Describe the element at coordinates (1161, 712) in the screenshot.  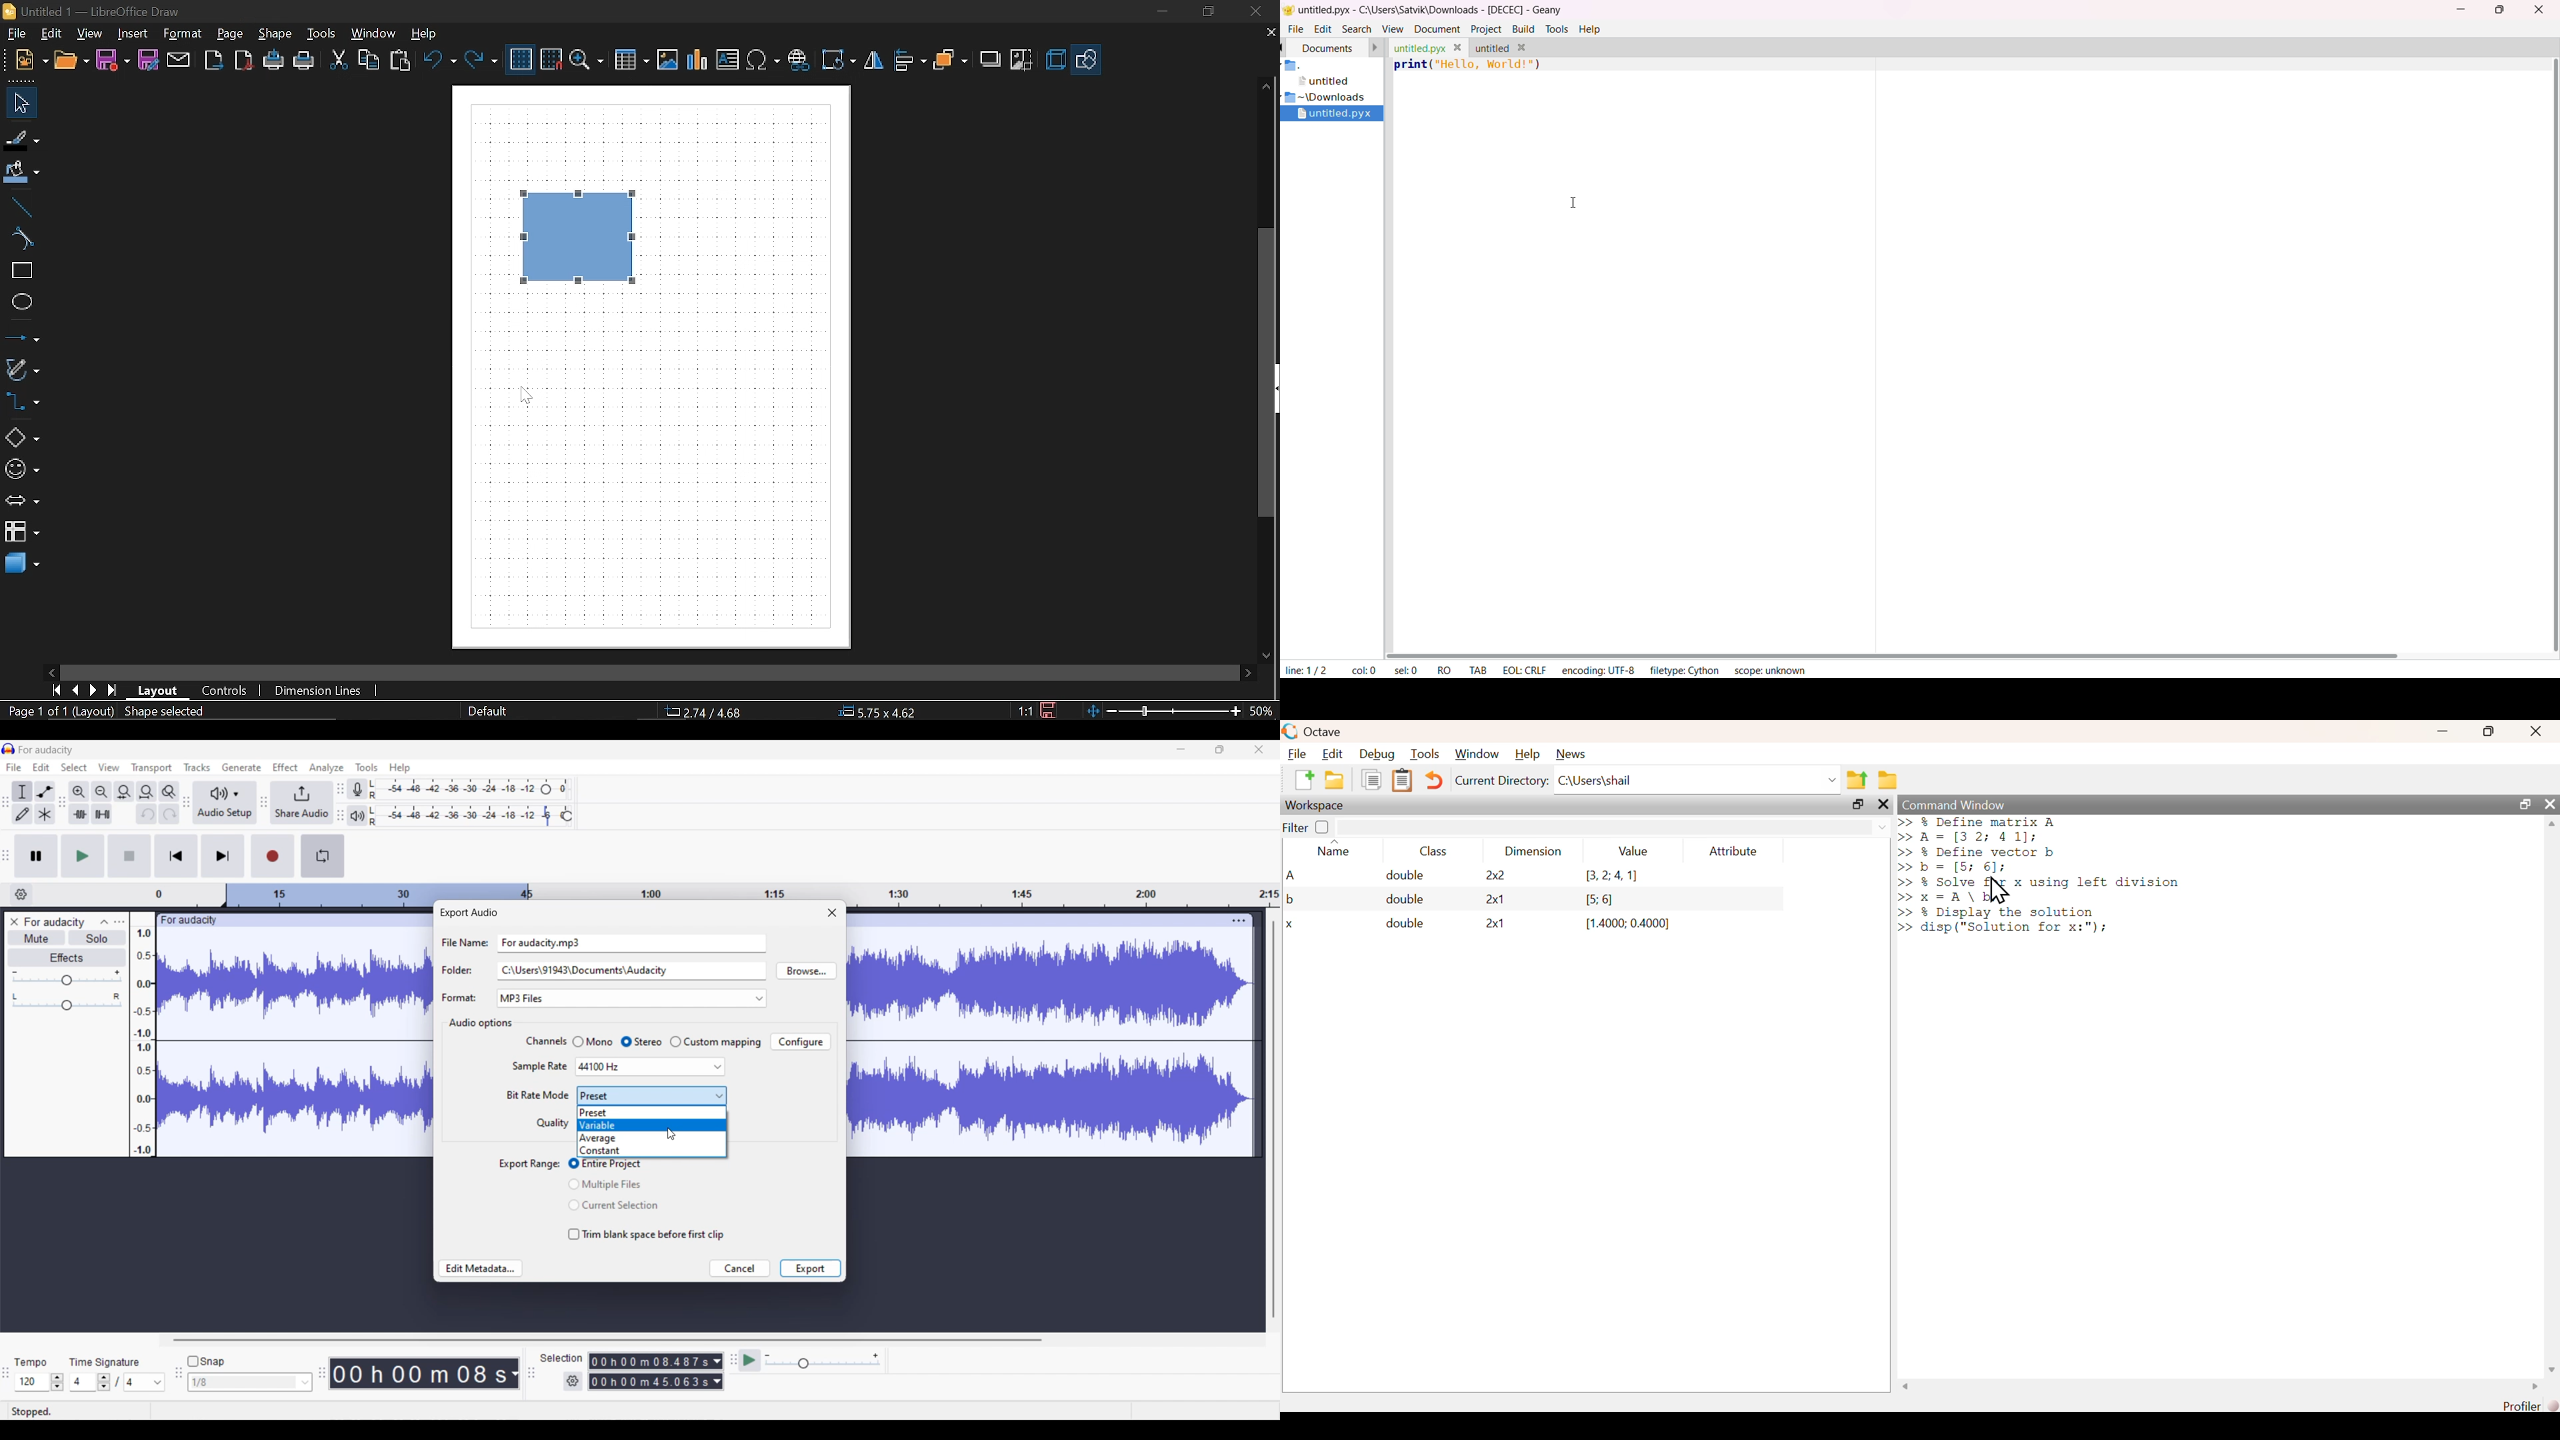
I see `Change Zoom` at that location.